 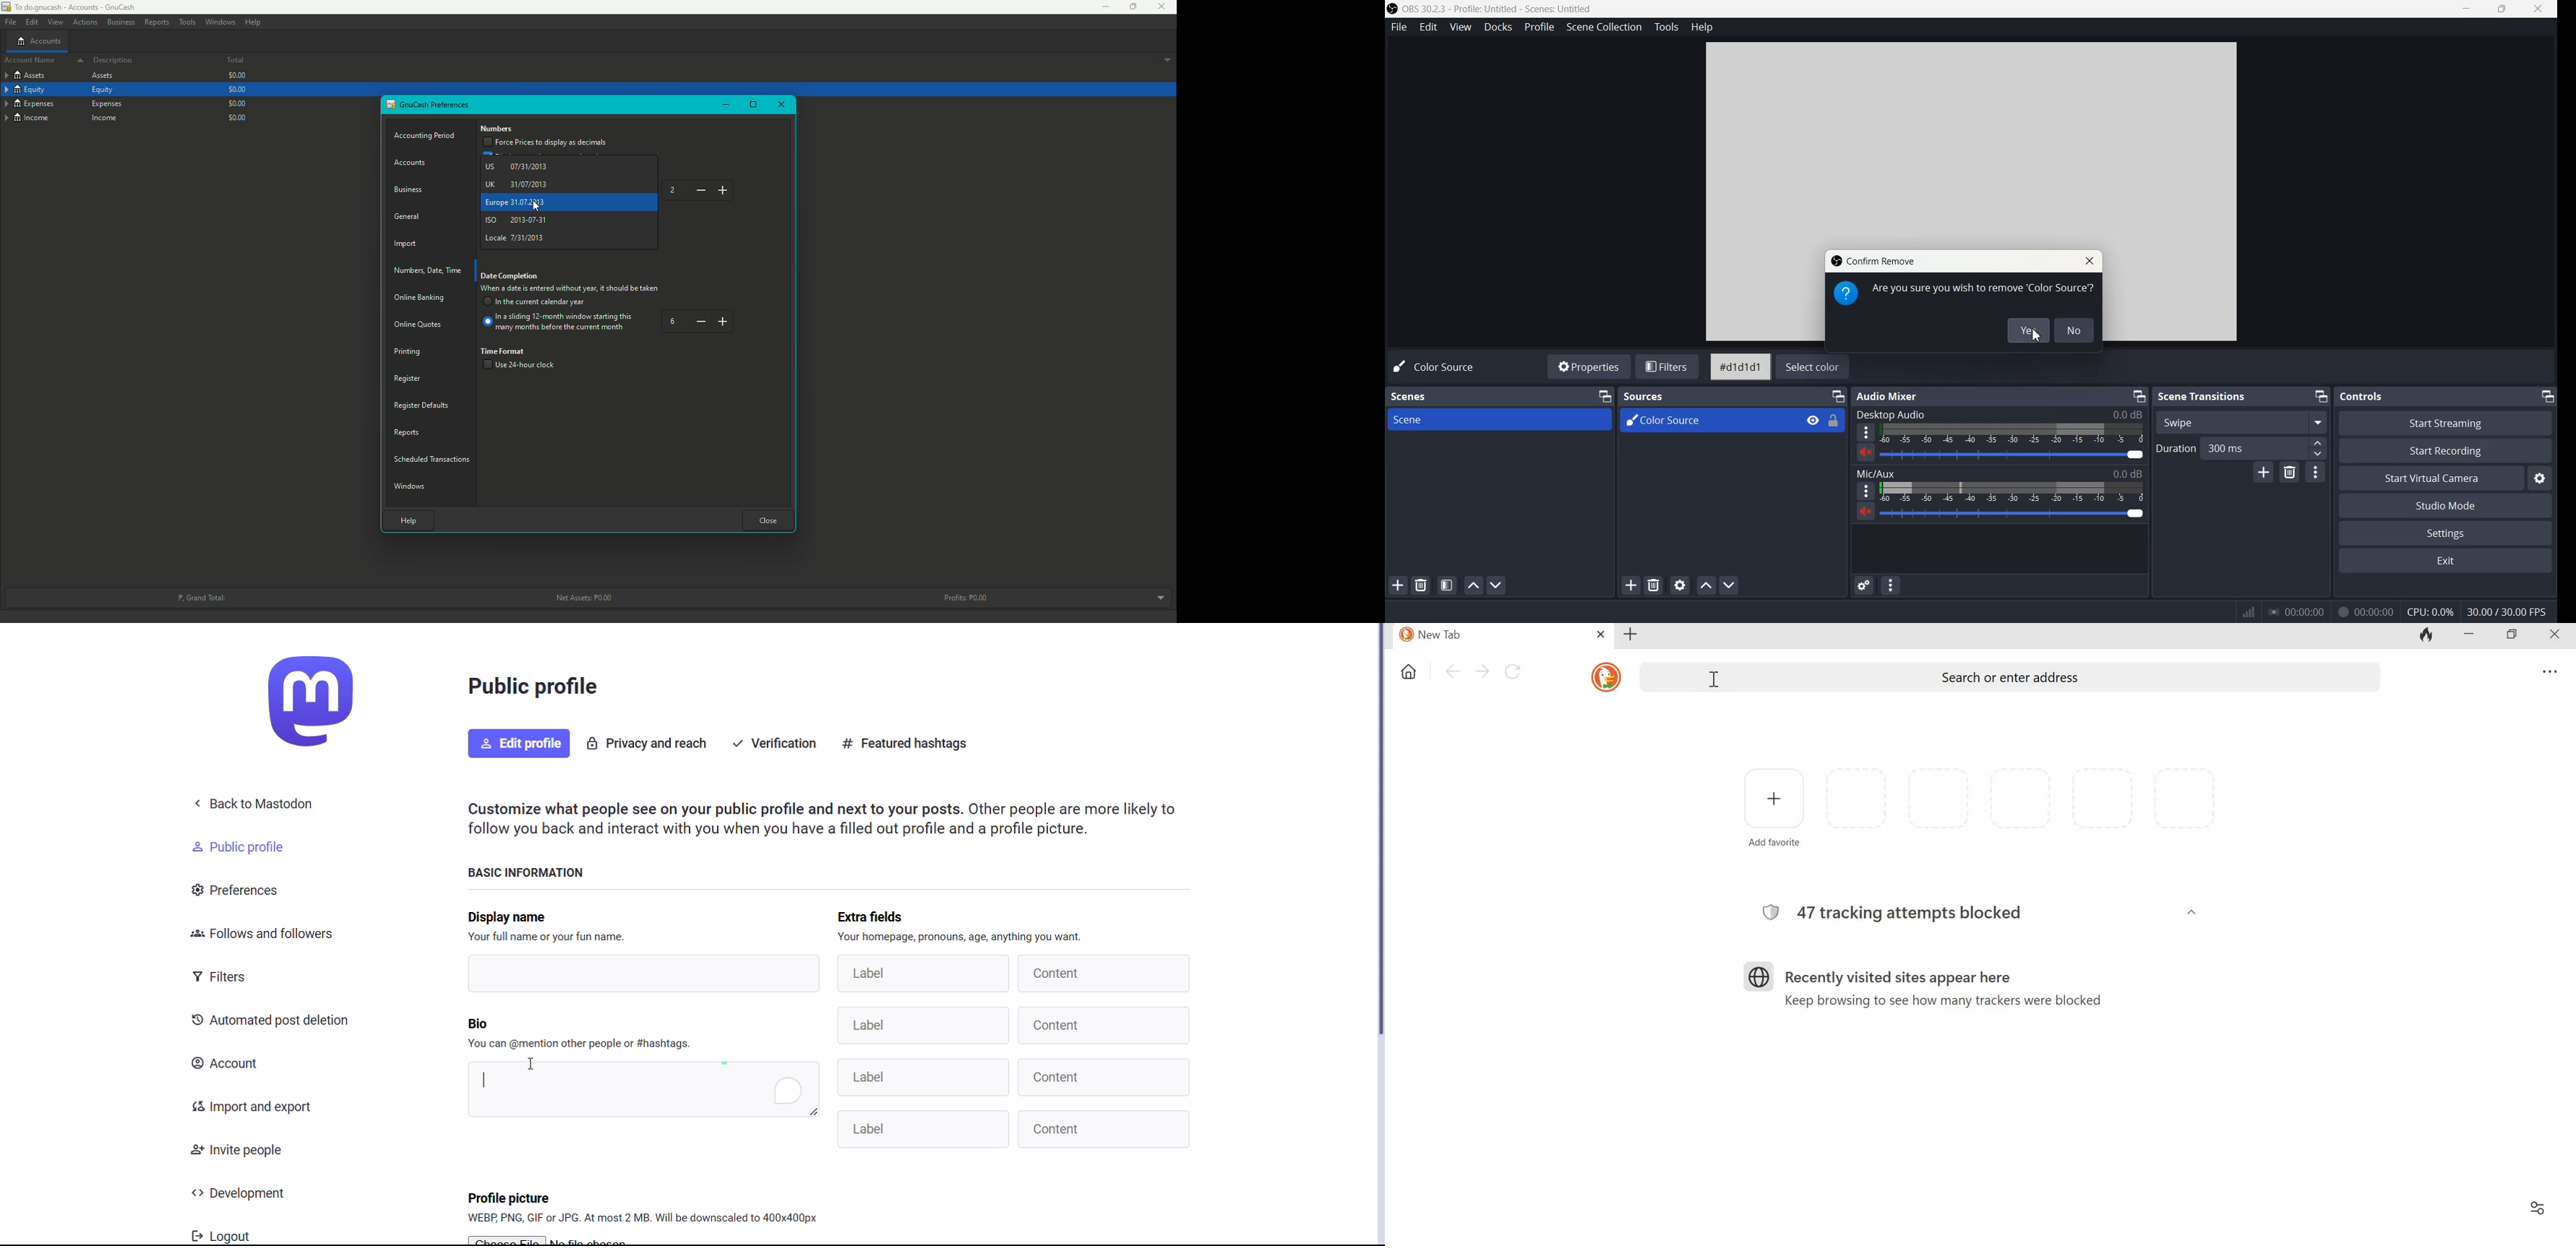 I want to click on Scenes, so click(x=1410, y=396).